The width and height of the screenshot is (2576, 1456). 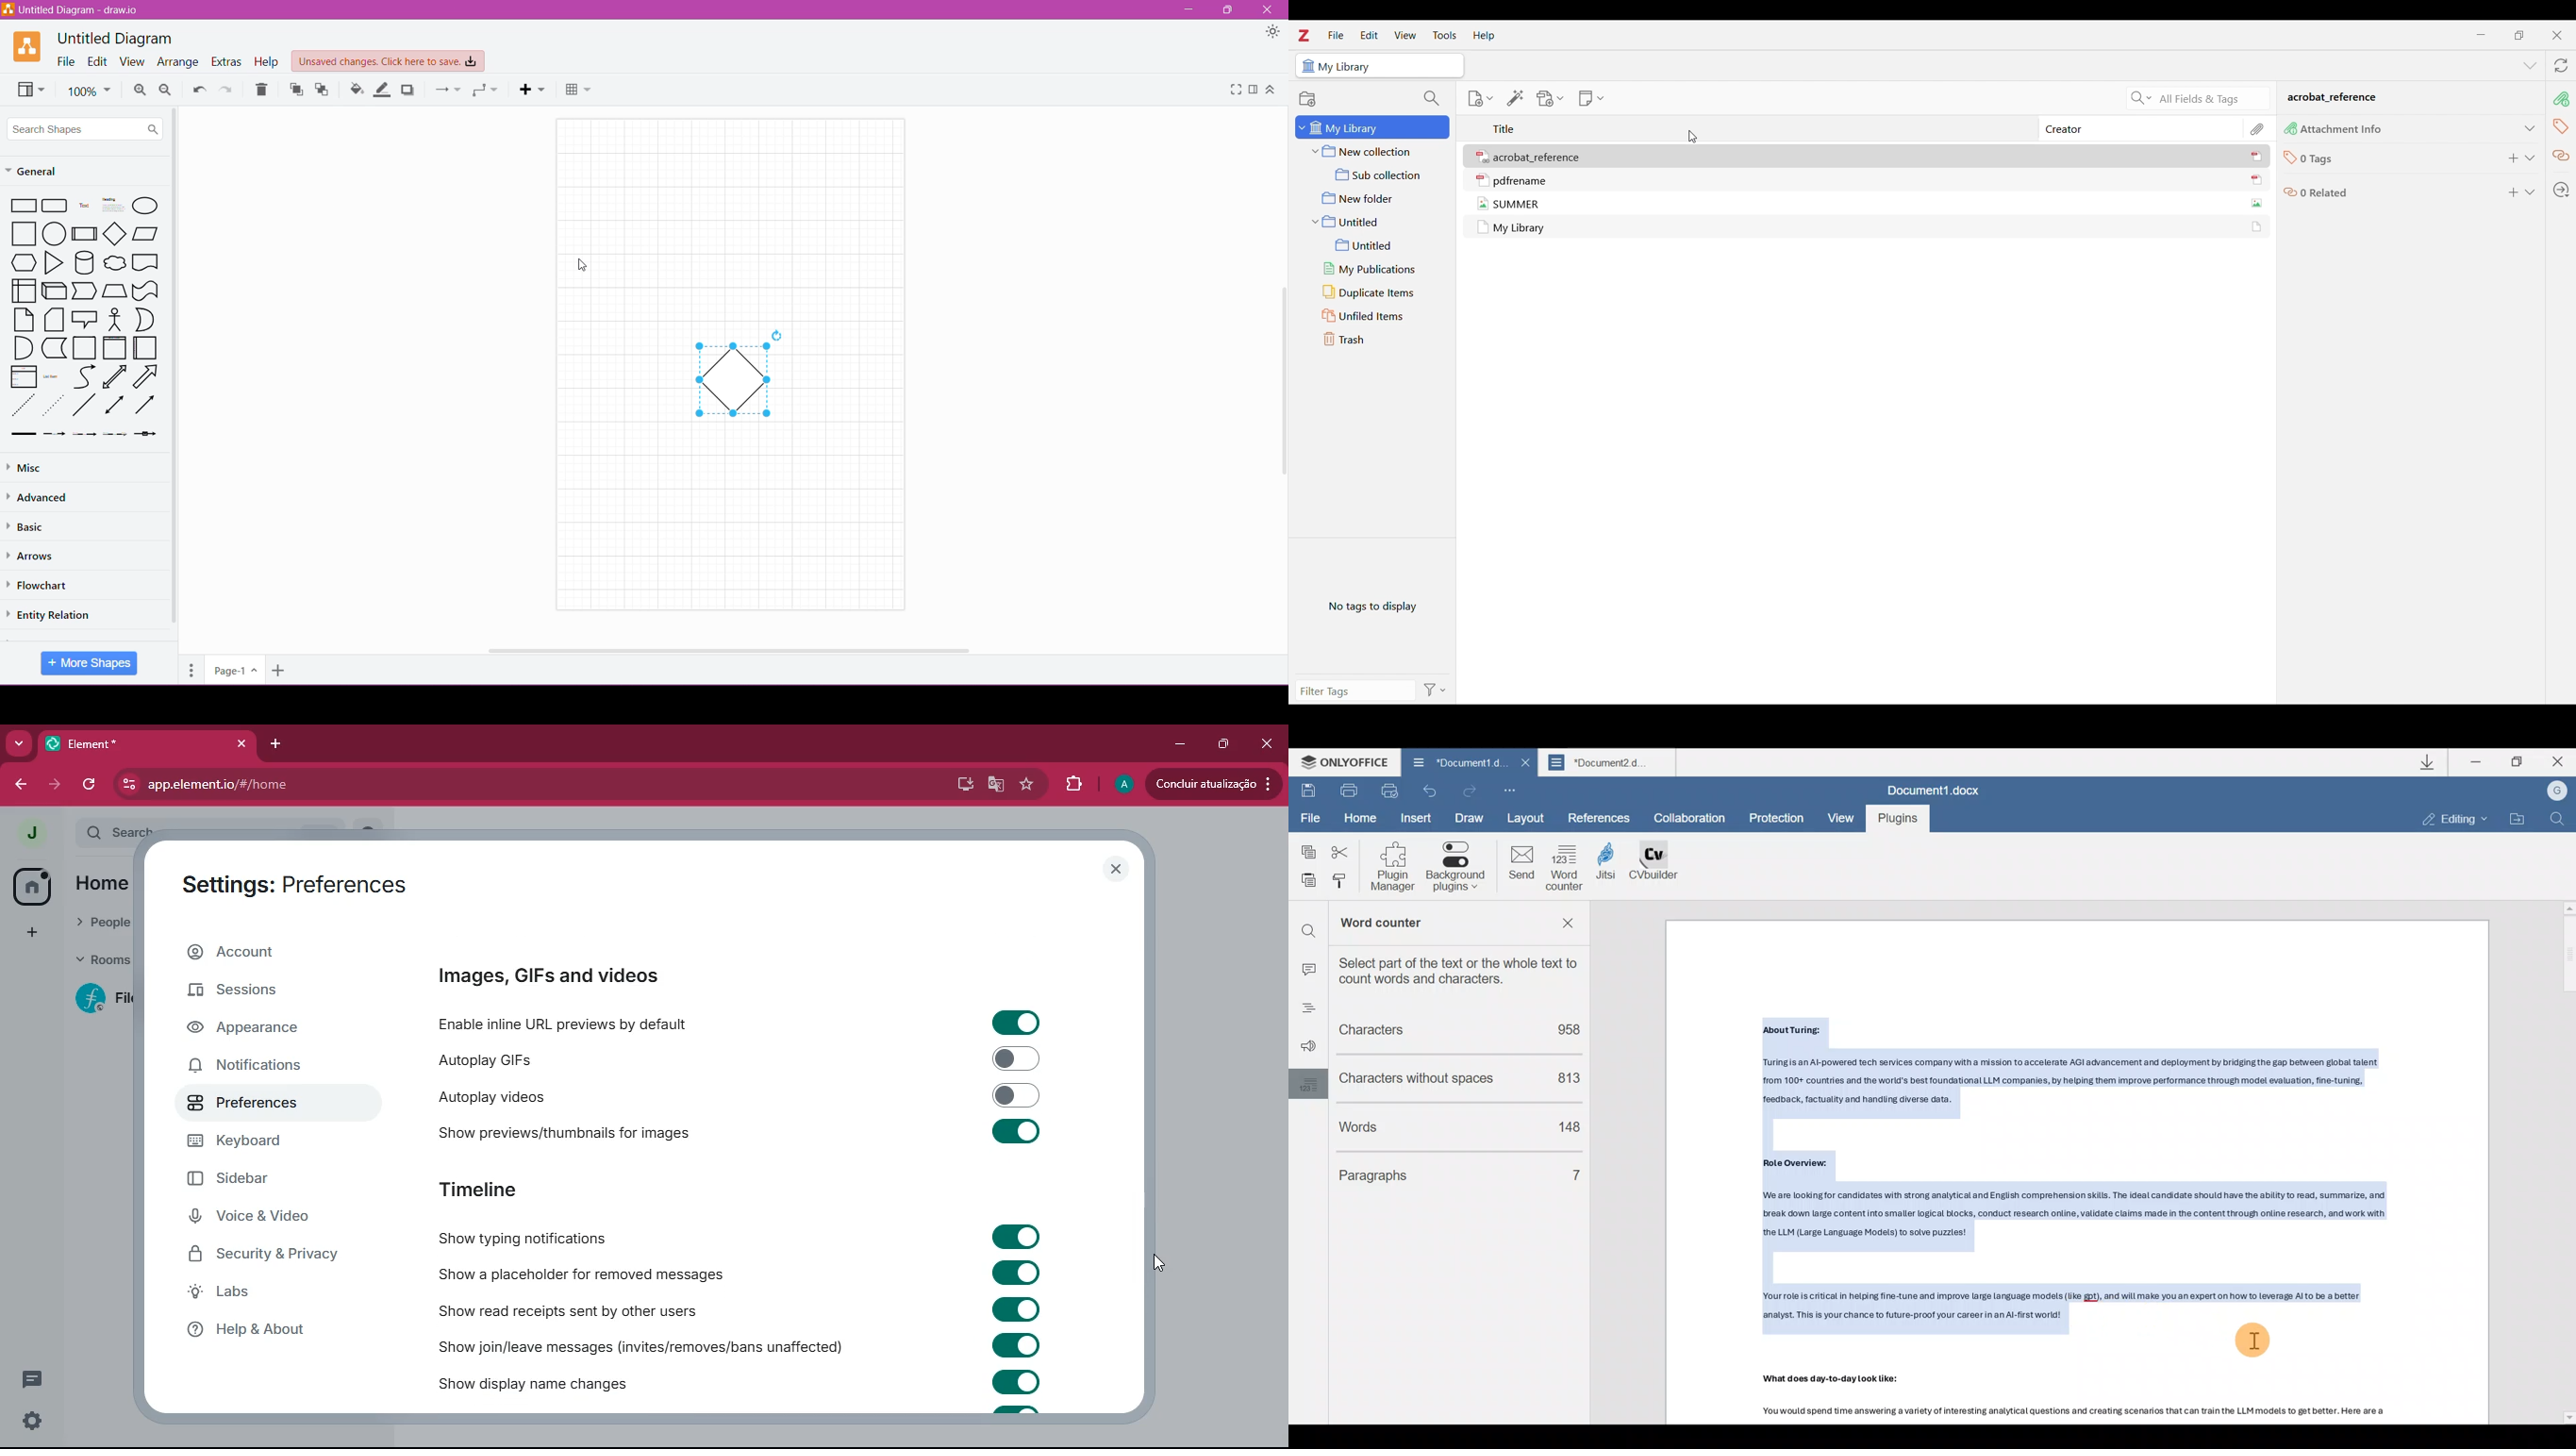 I want to click on Send, so click(x=1521, y=866).